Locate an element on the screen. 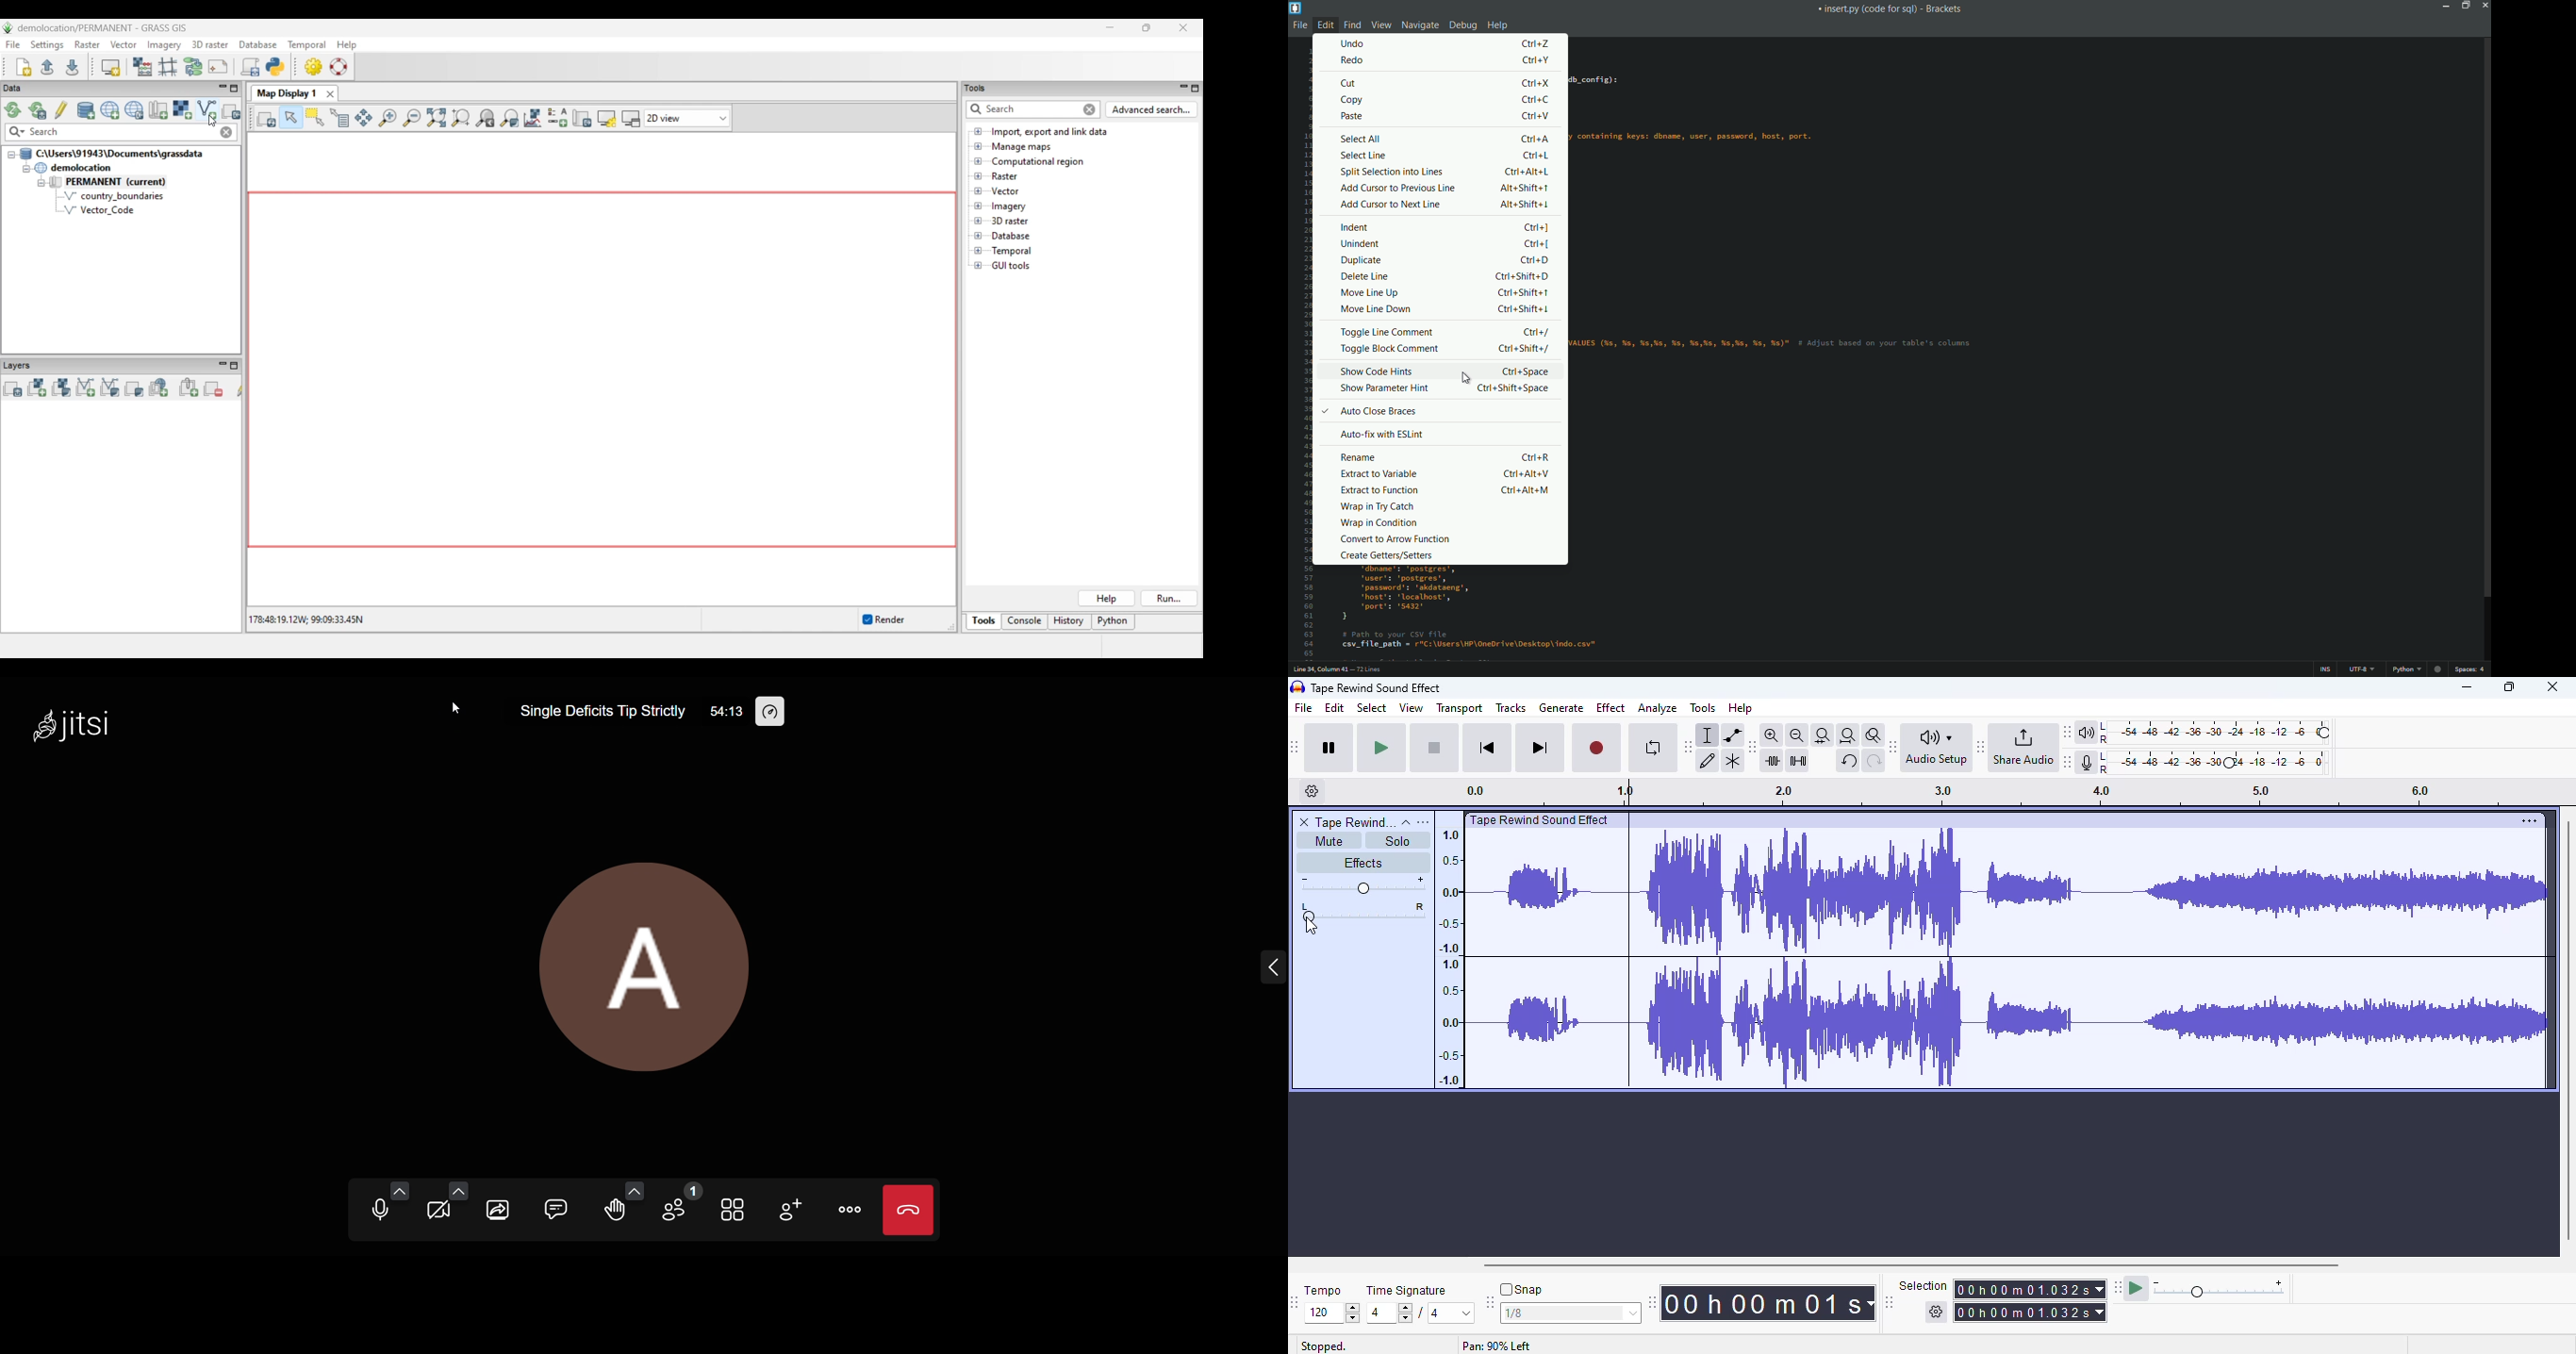 Image resolution: width=2576 pixels, height=1372 pixels. « insert.py (code for sql) - Brackets is located at coordinates (1889, 11).